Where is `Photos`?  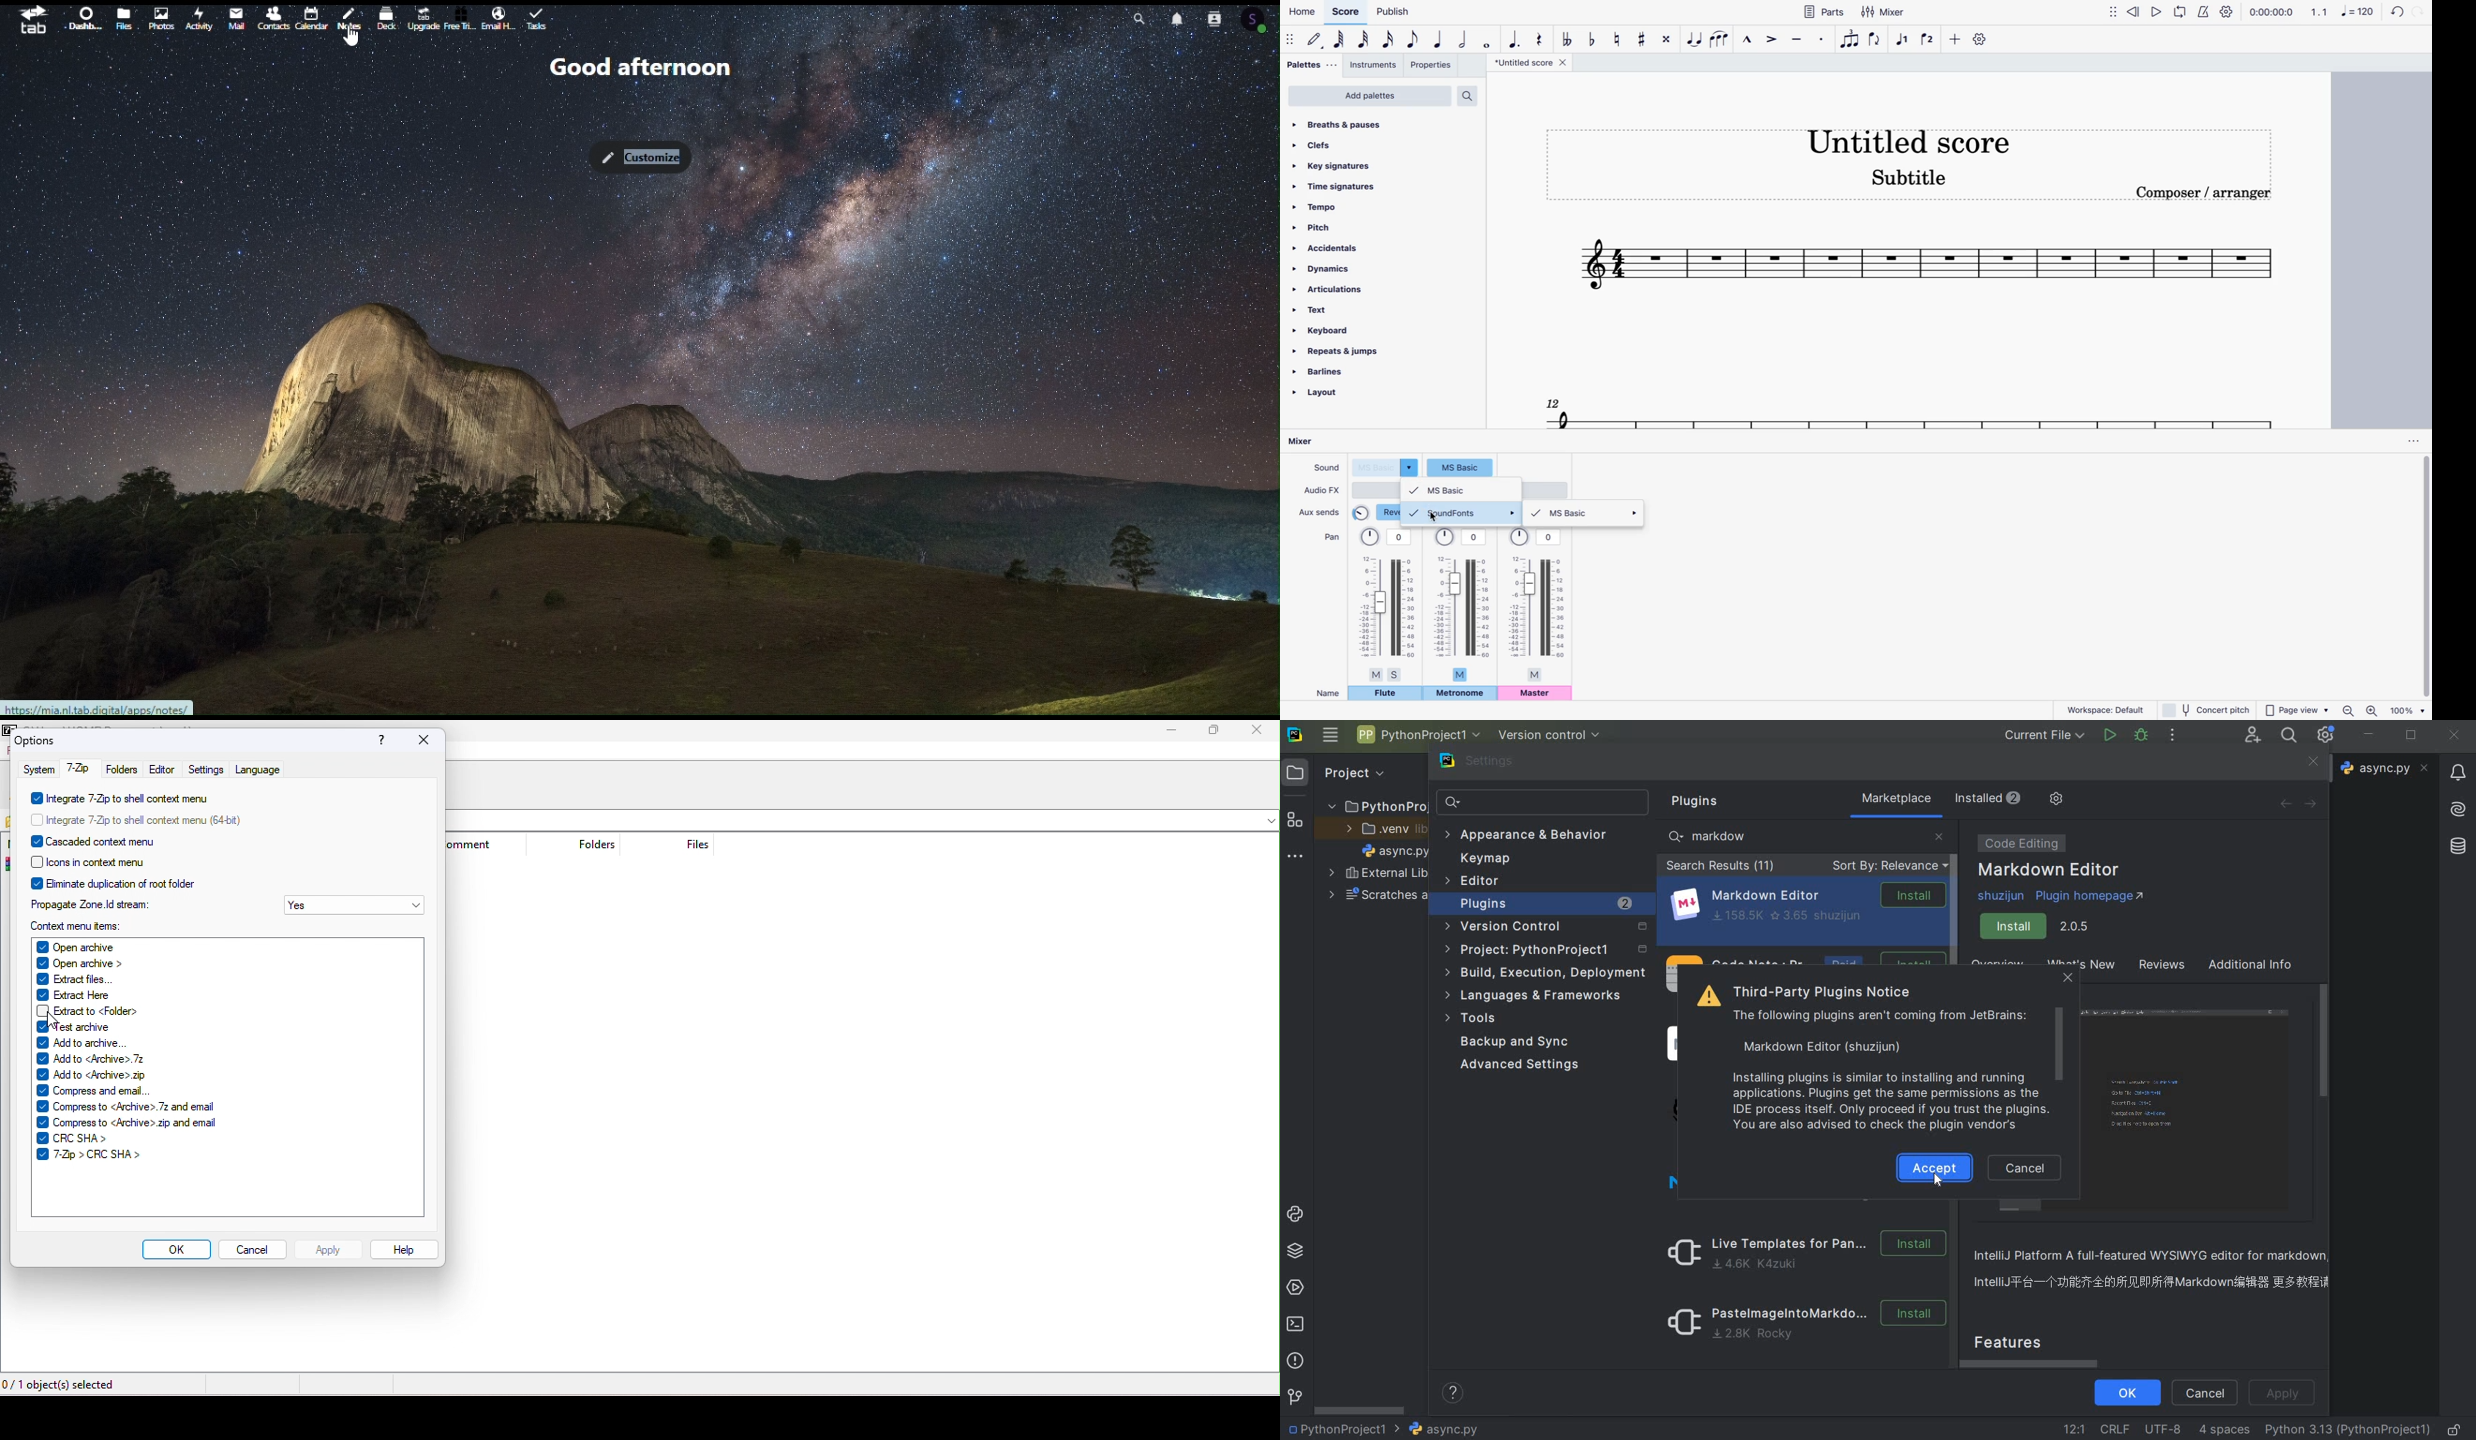
Photos is located at coordinates (157, 17).